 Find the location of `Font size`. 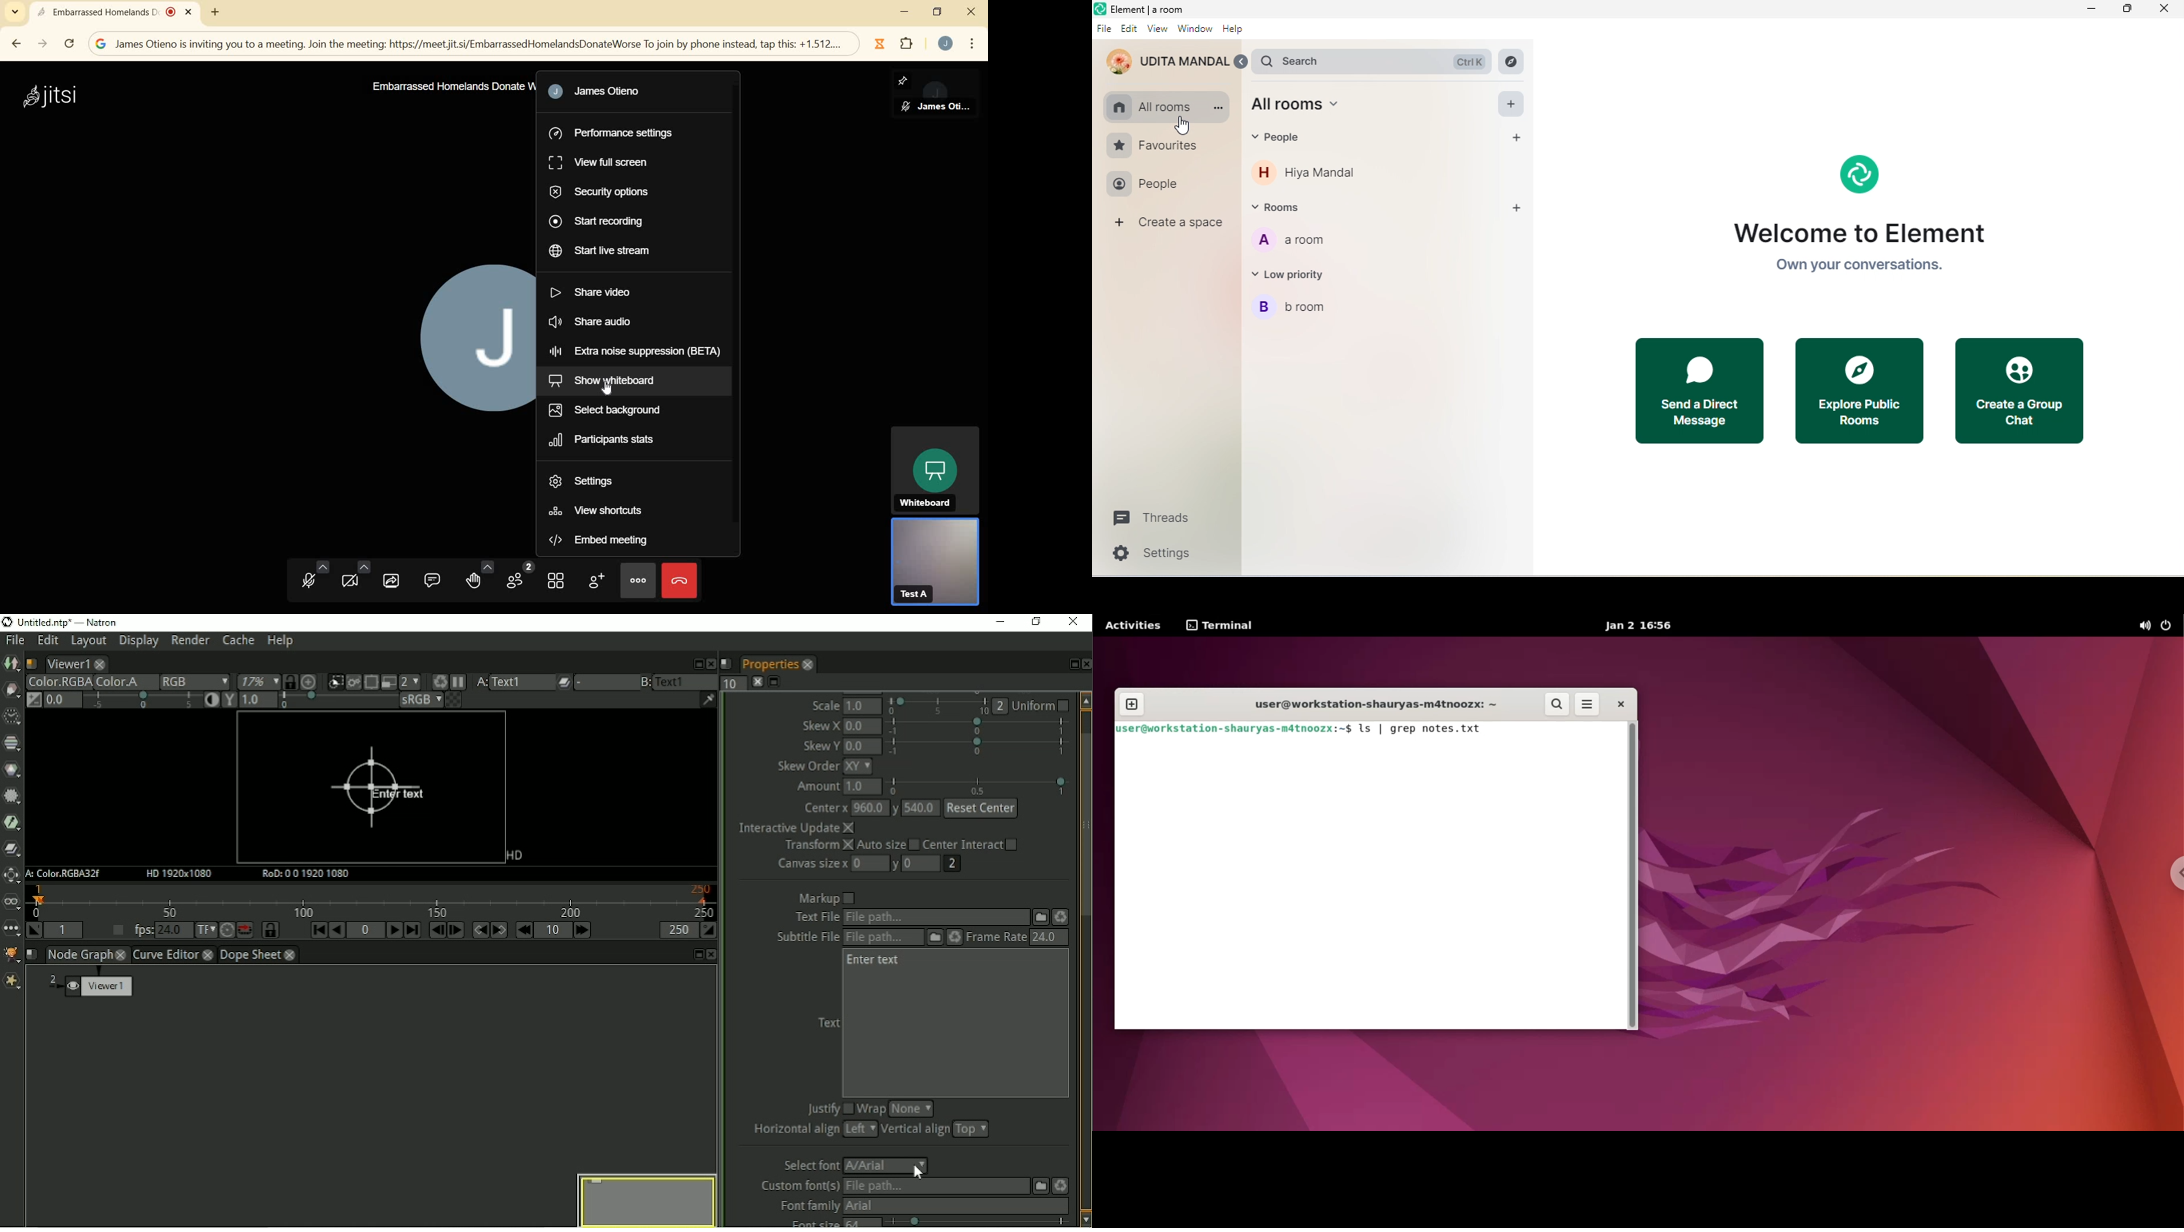

Font size is located at coordinates (806, 1222).